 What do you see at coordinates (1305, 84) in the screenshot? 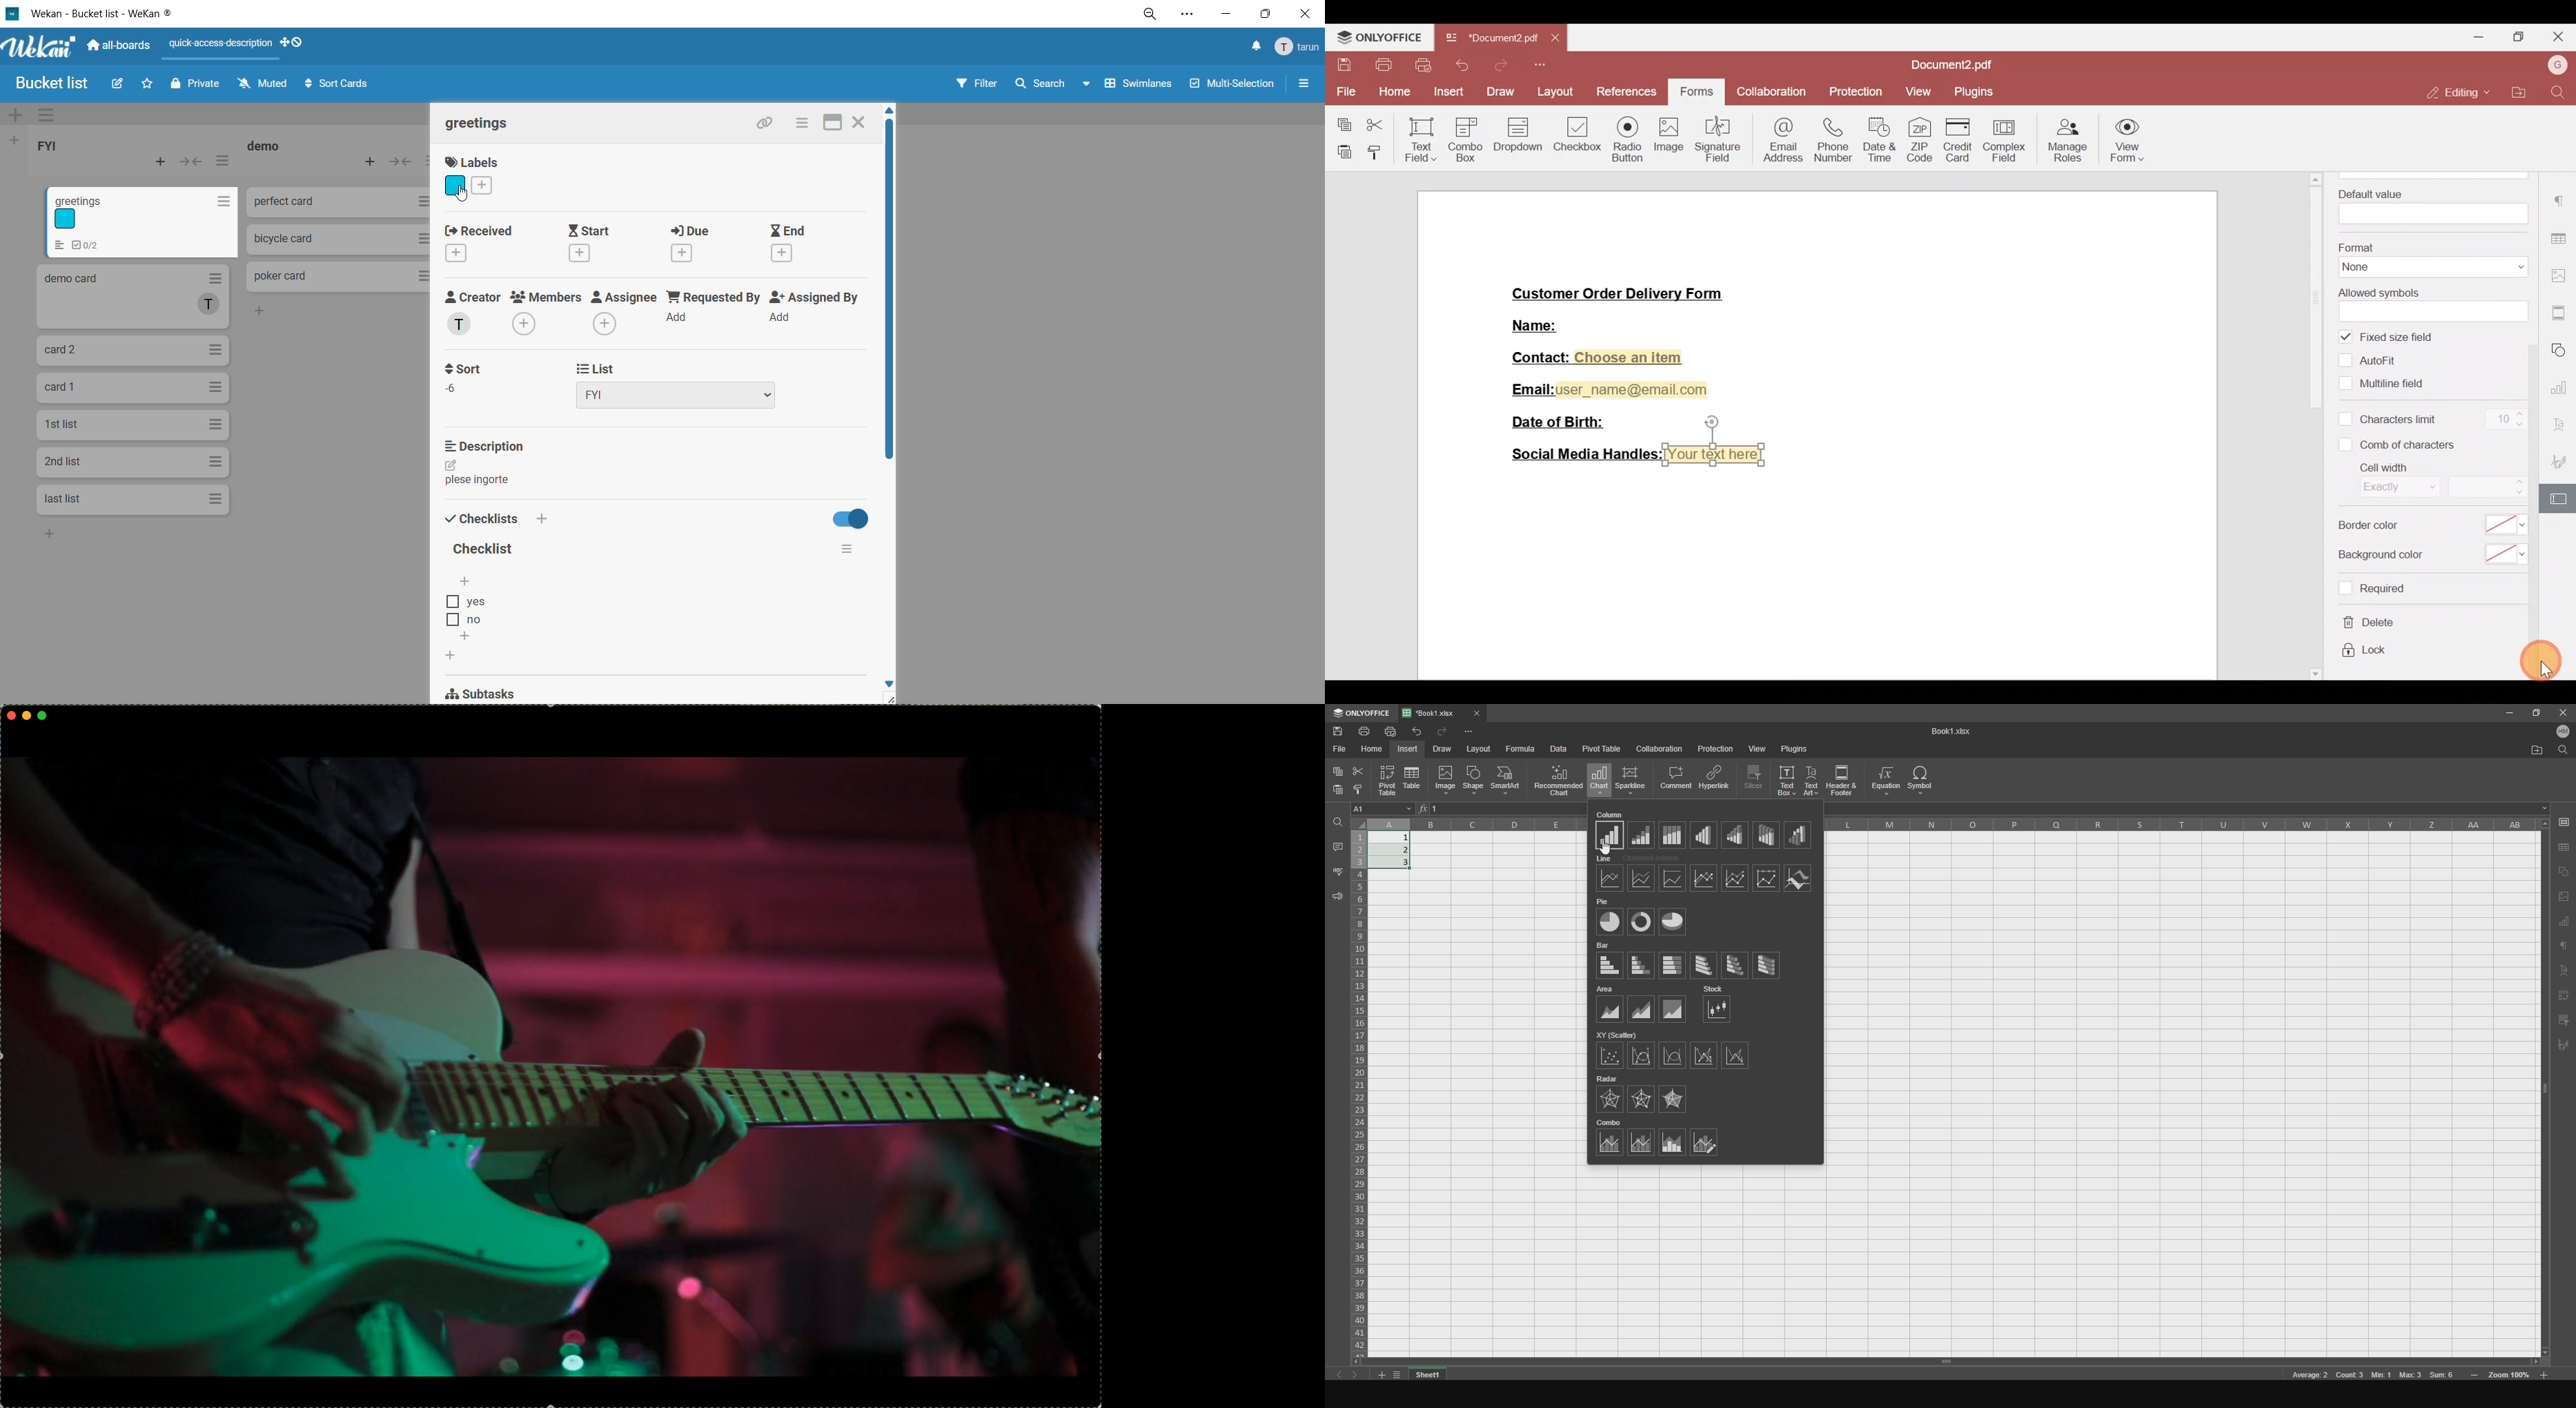
I see `sidebar` at bounding box center [1305, 84].